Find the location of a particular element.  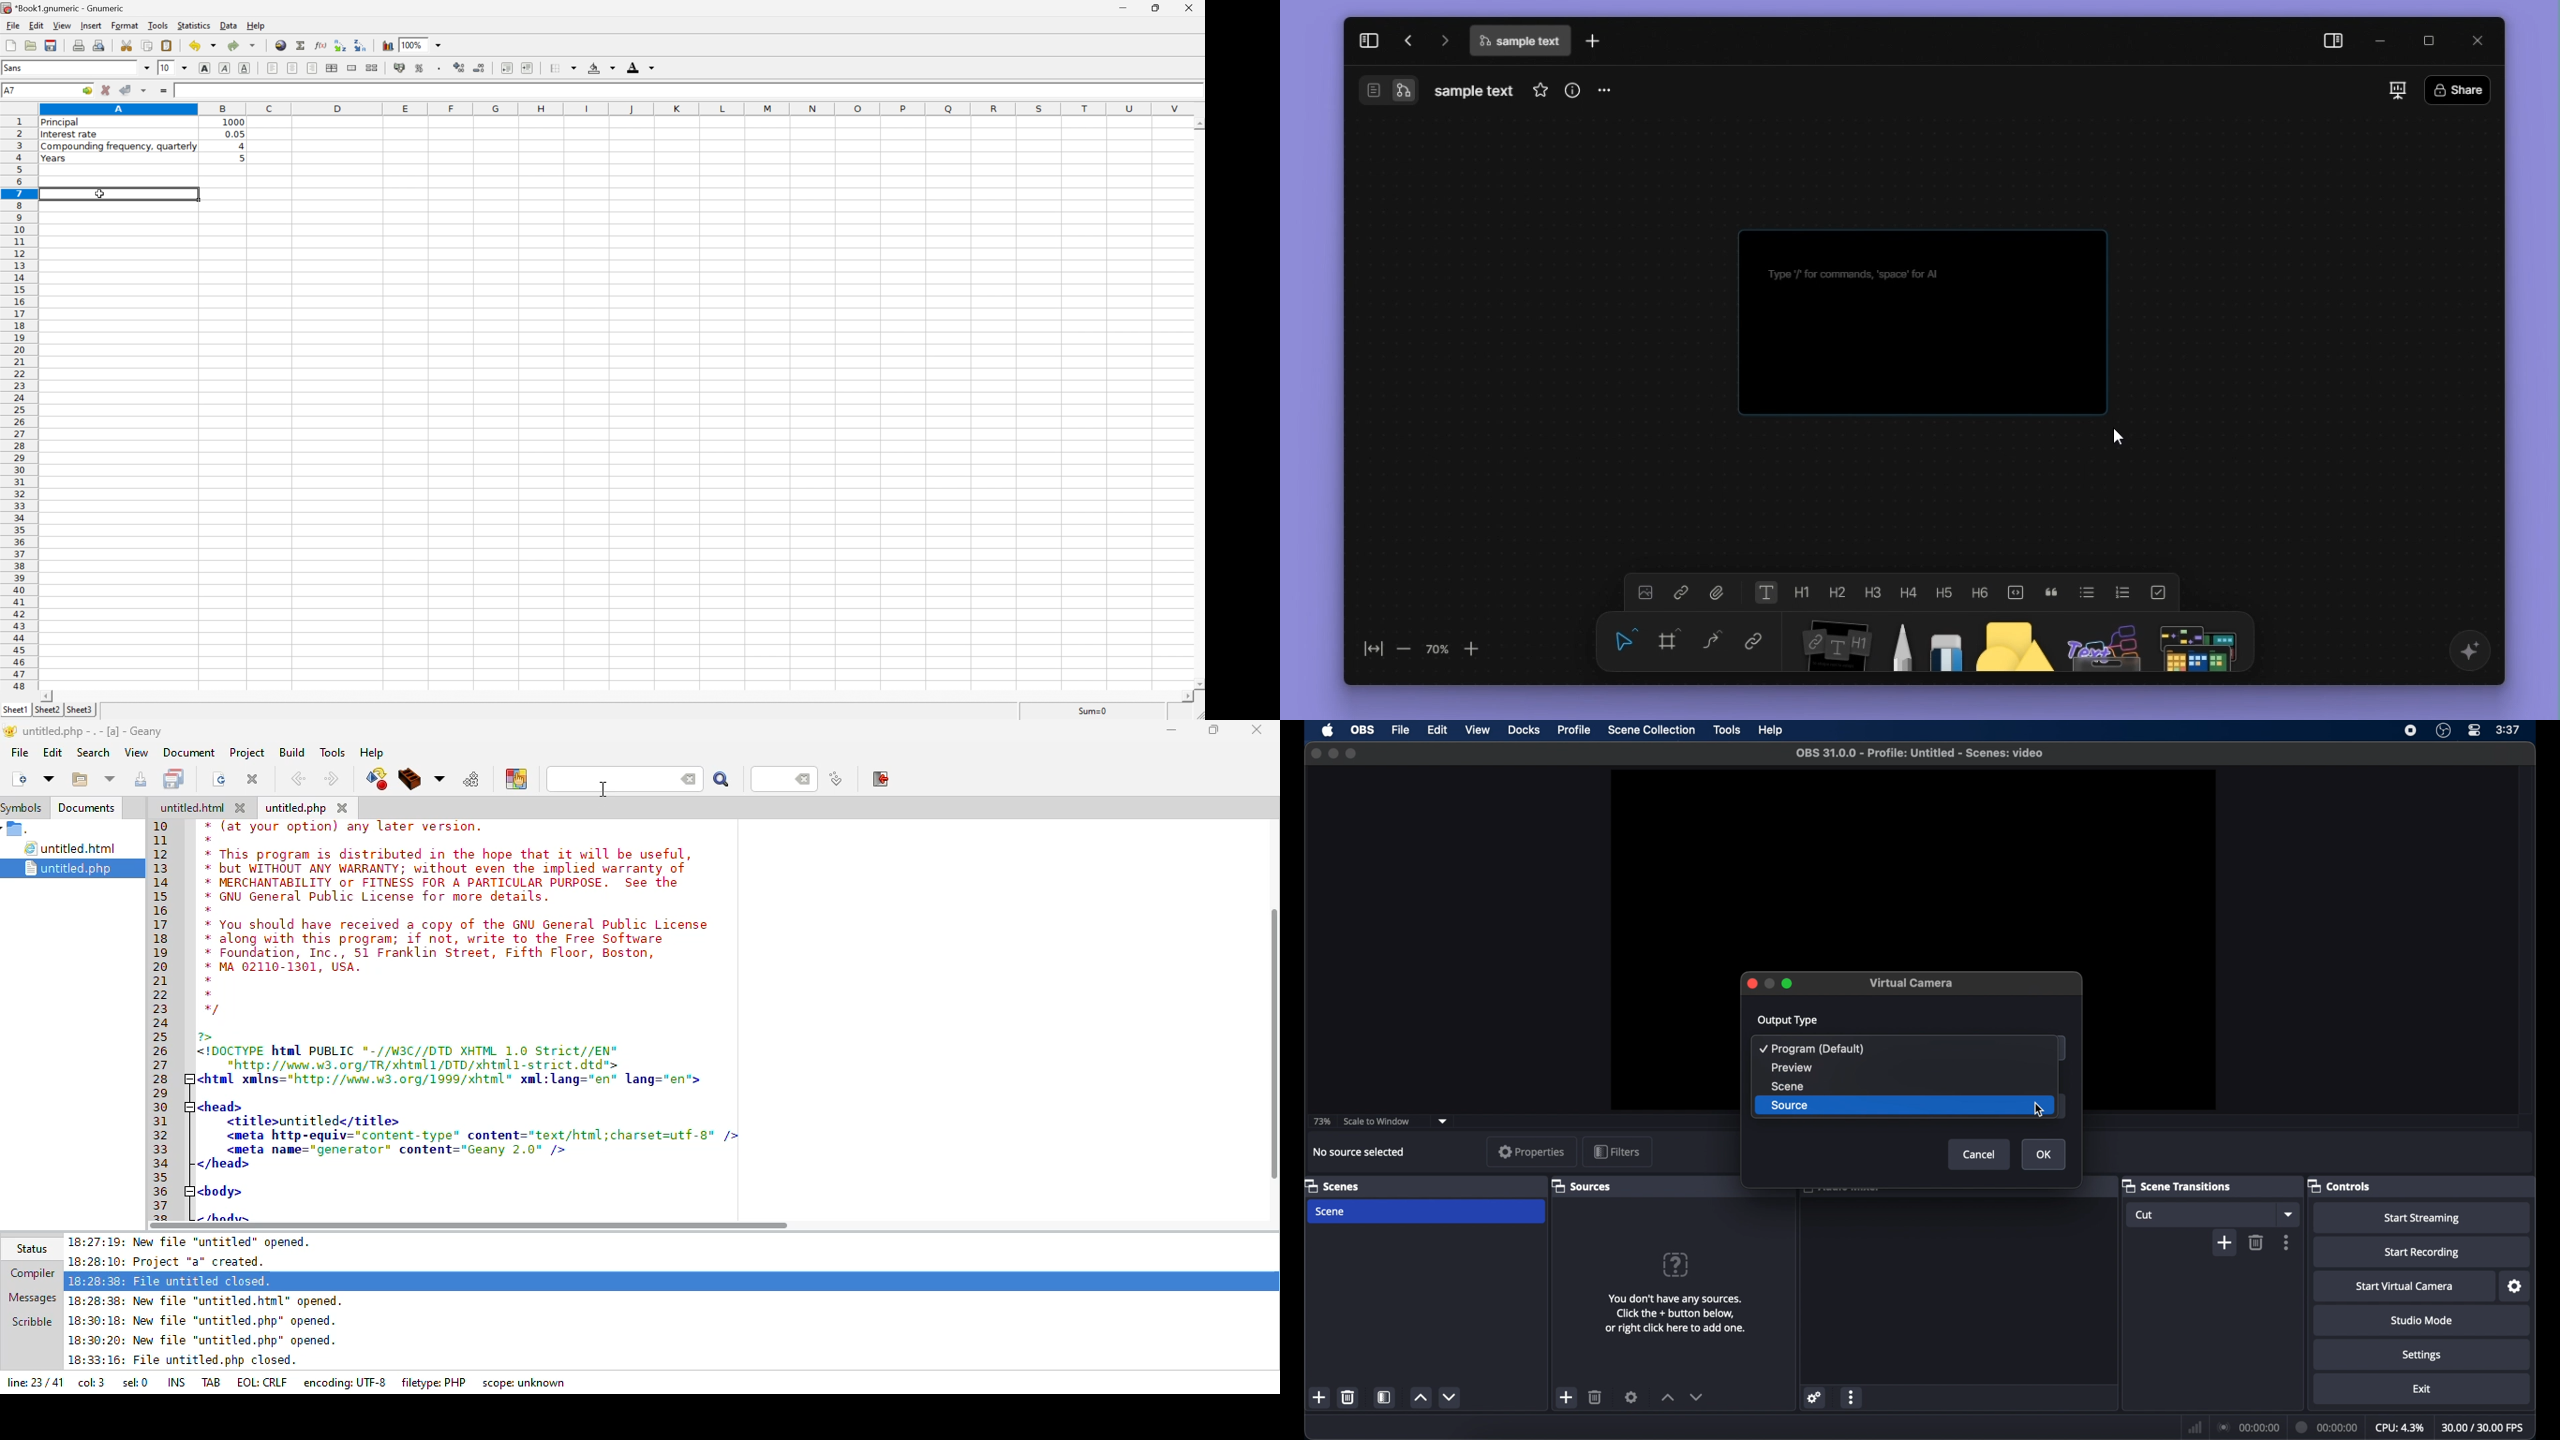

background is located at coordinates (602, 68).